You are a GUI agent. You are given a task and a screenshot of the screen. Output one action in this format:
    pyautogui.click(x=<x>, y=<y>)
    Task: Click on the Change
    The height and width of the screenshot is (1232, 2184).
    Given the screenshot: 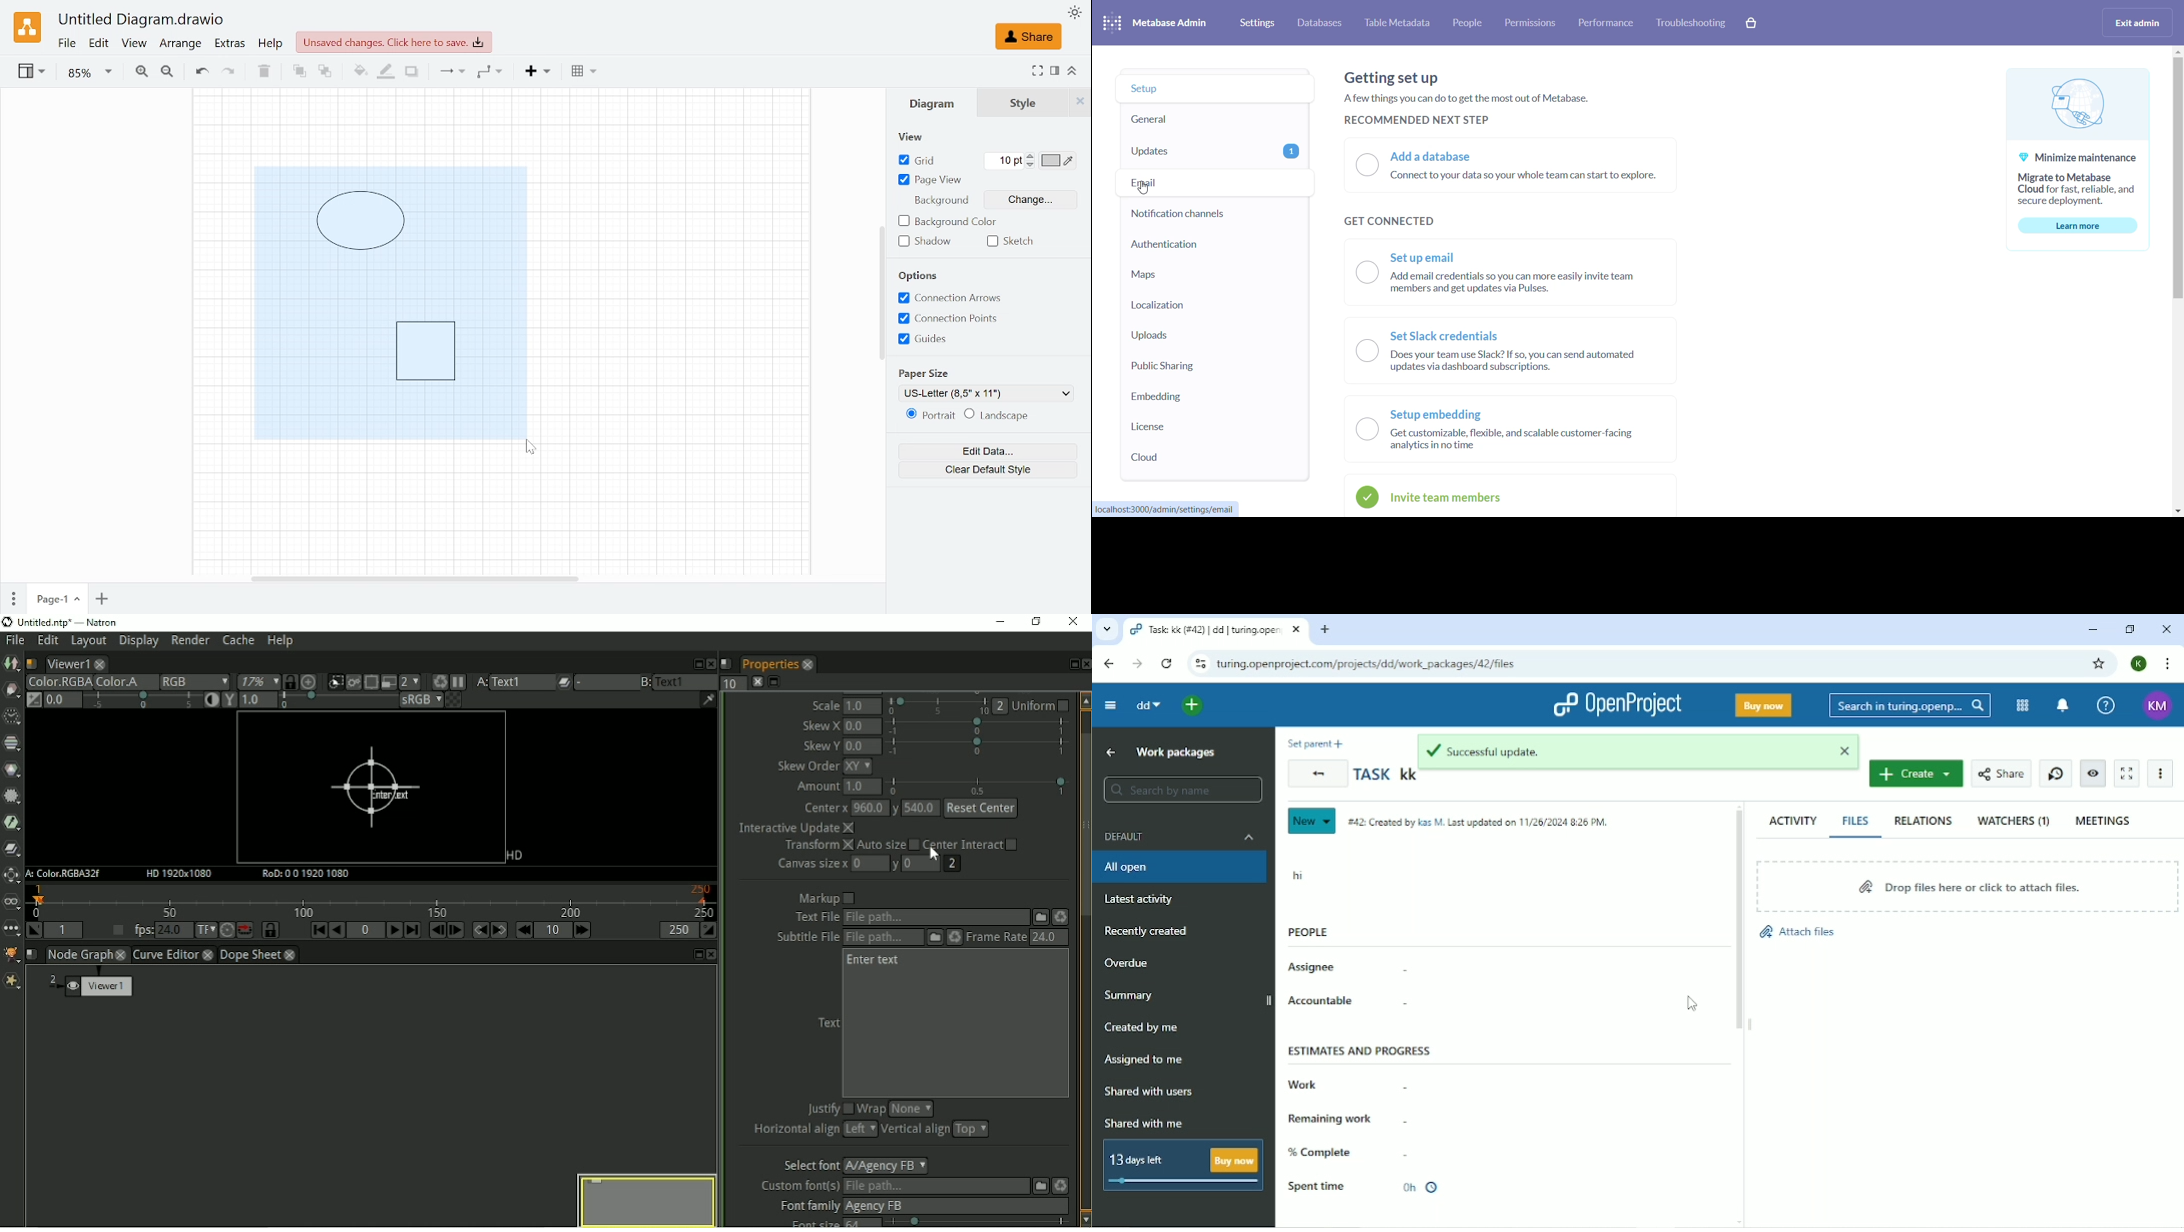 What is the action you would take?
    pyautogui.click(x=1032, y=199)
    